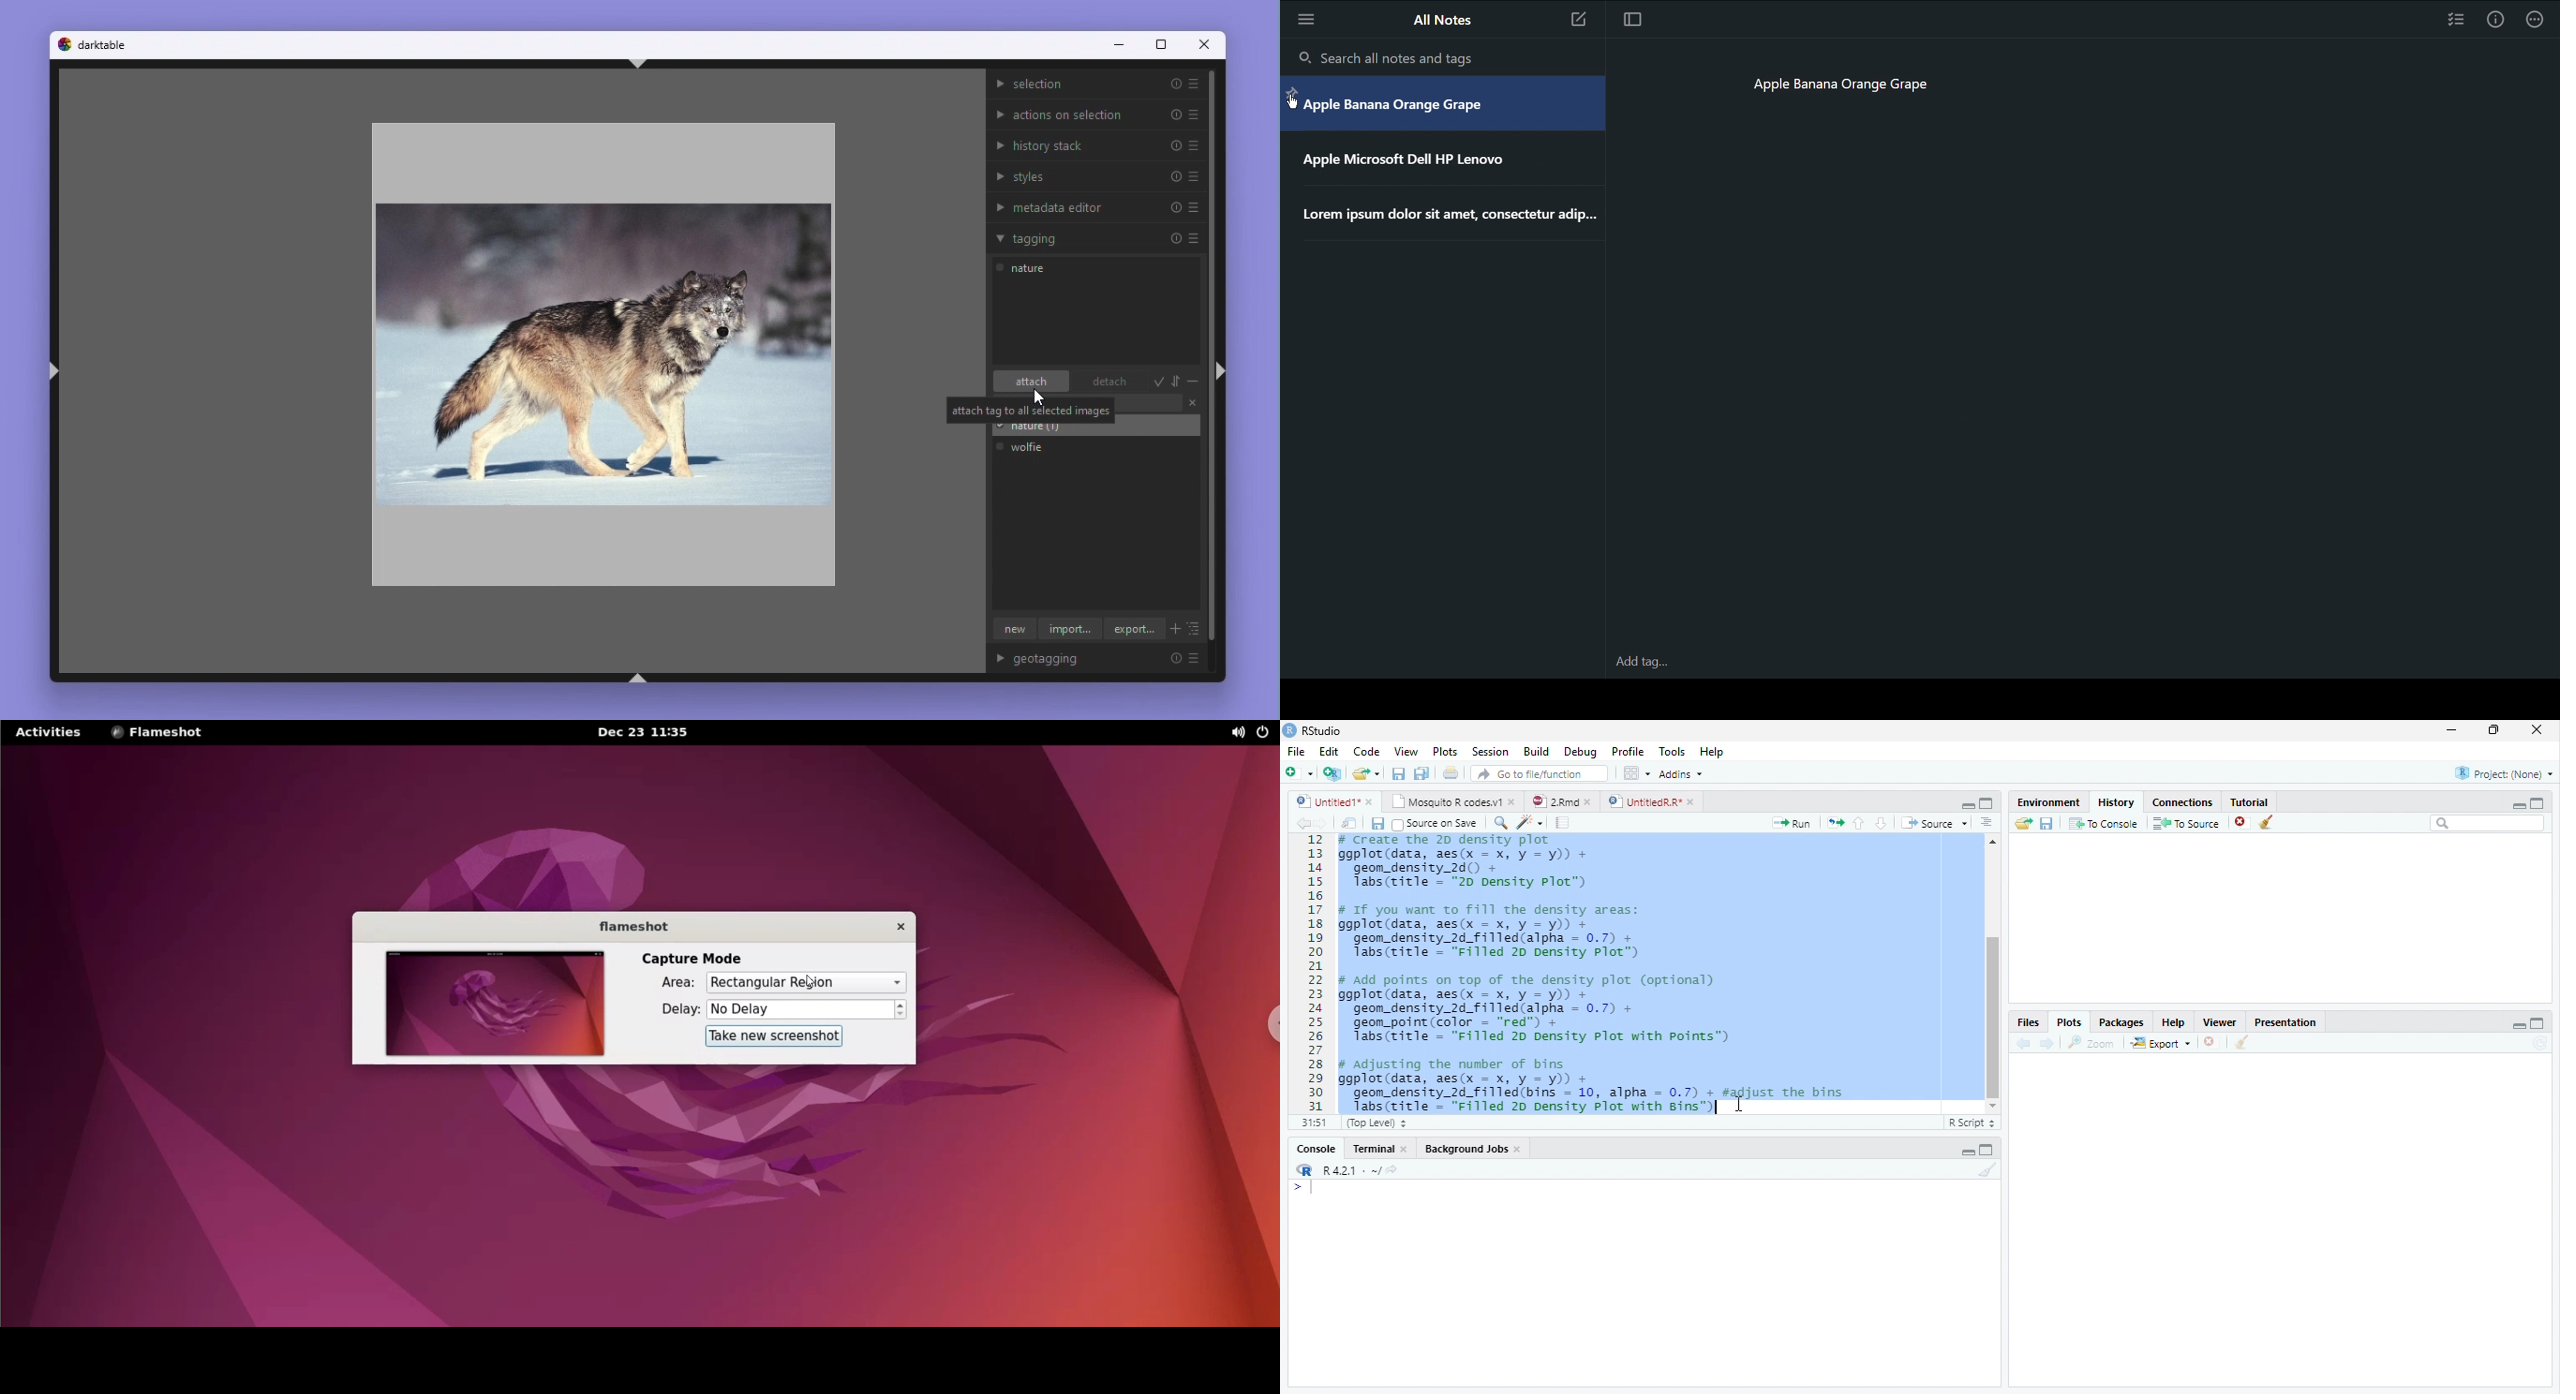  Describe the element at coordinates (1393, 59) in the screenshot. I see `Search all notes and tags0` at that location.